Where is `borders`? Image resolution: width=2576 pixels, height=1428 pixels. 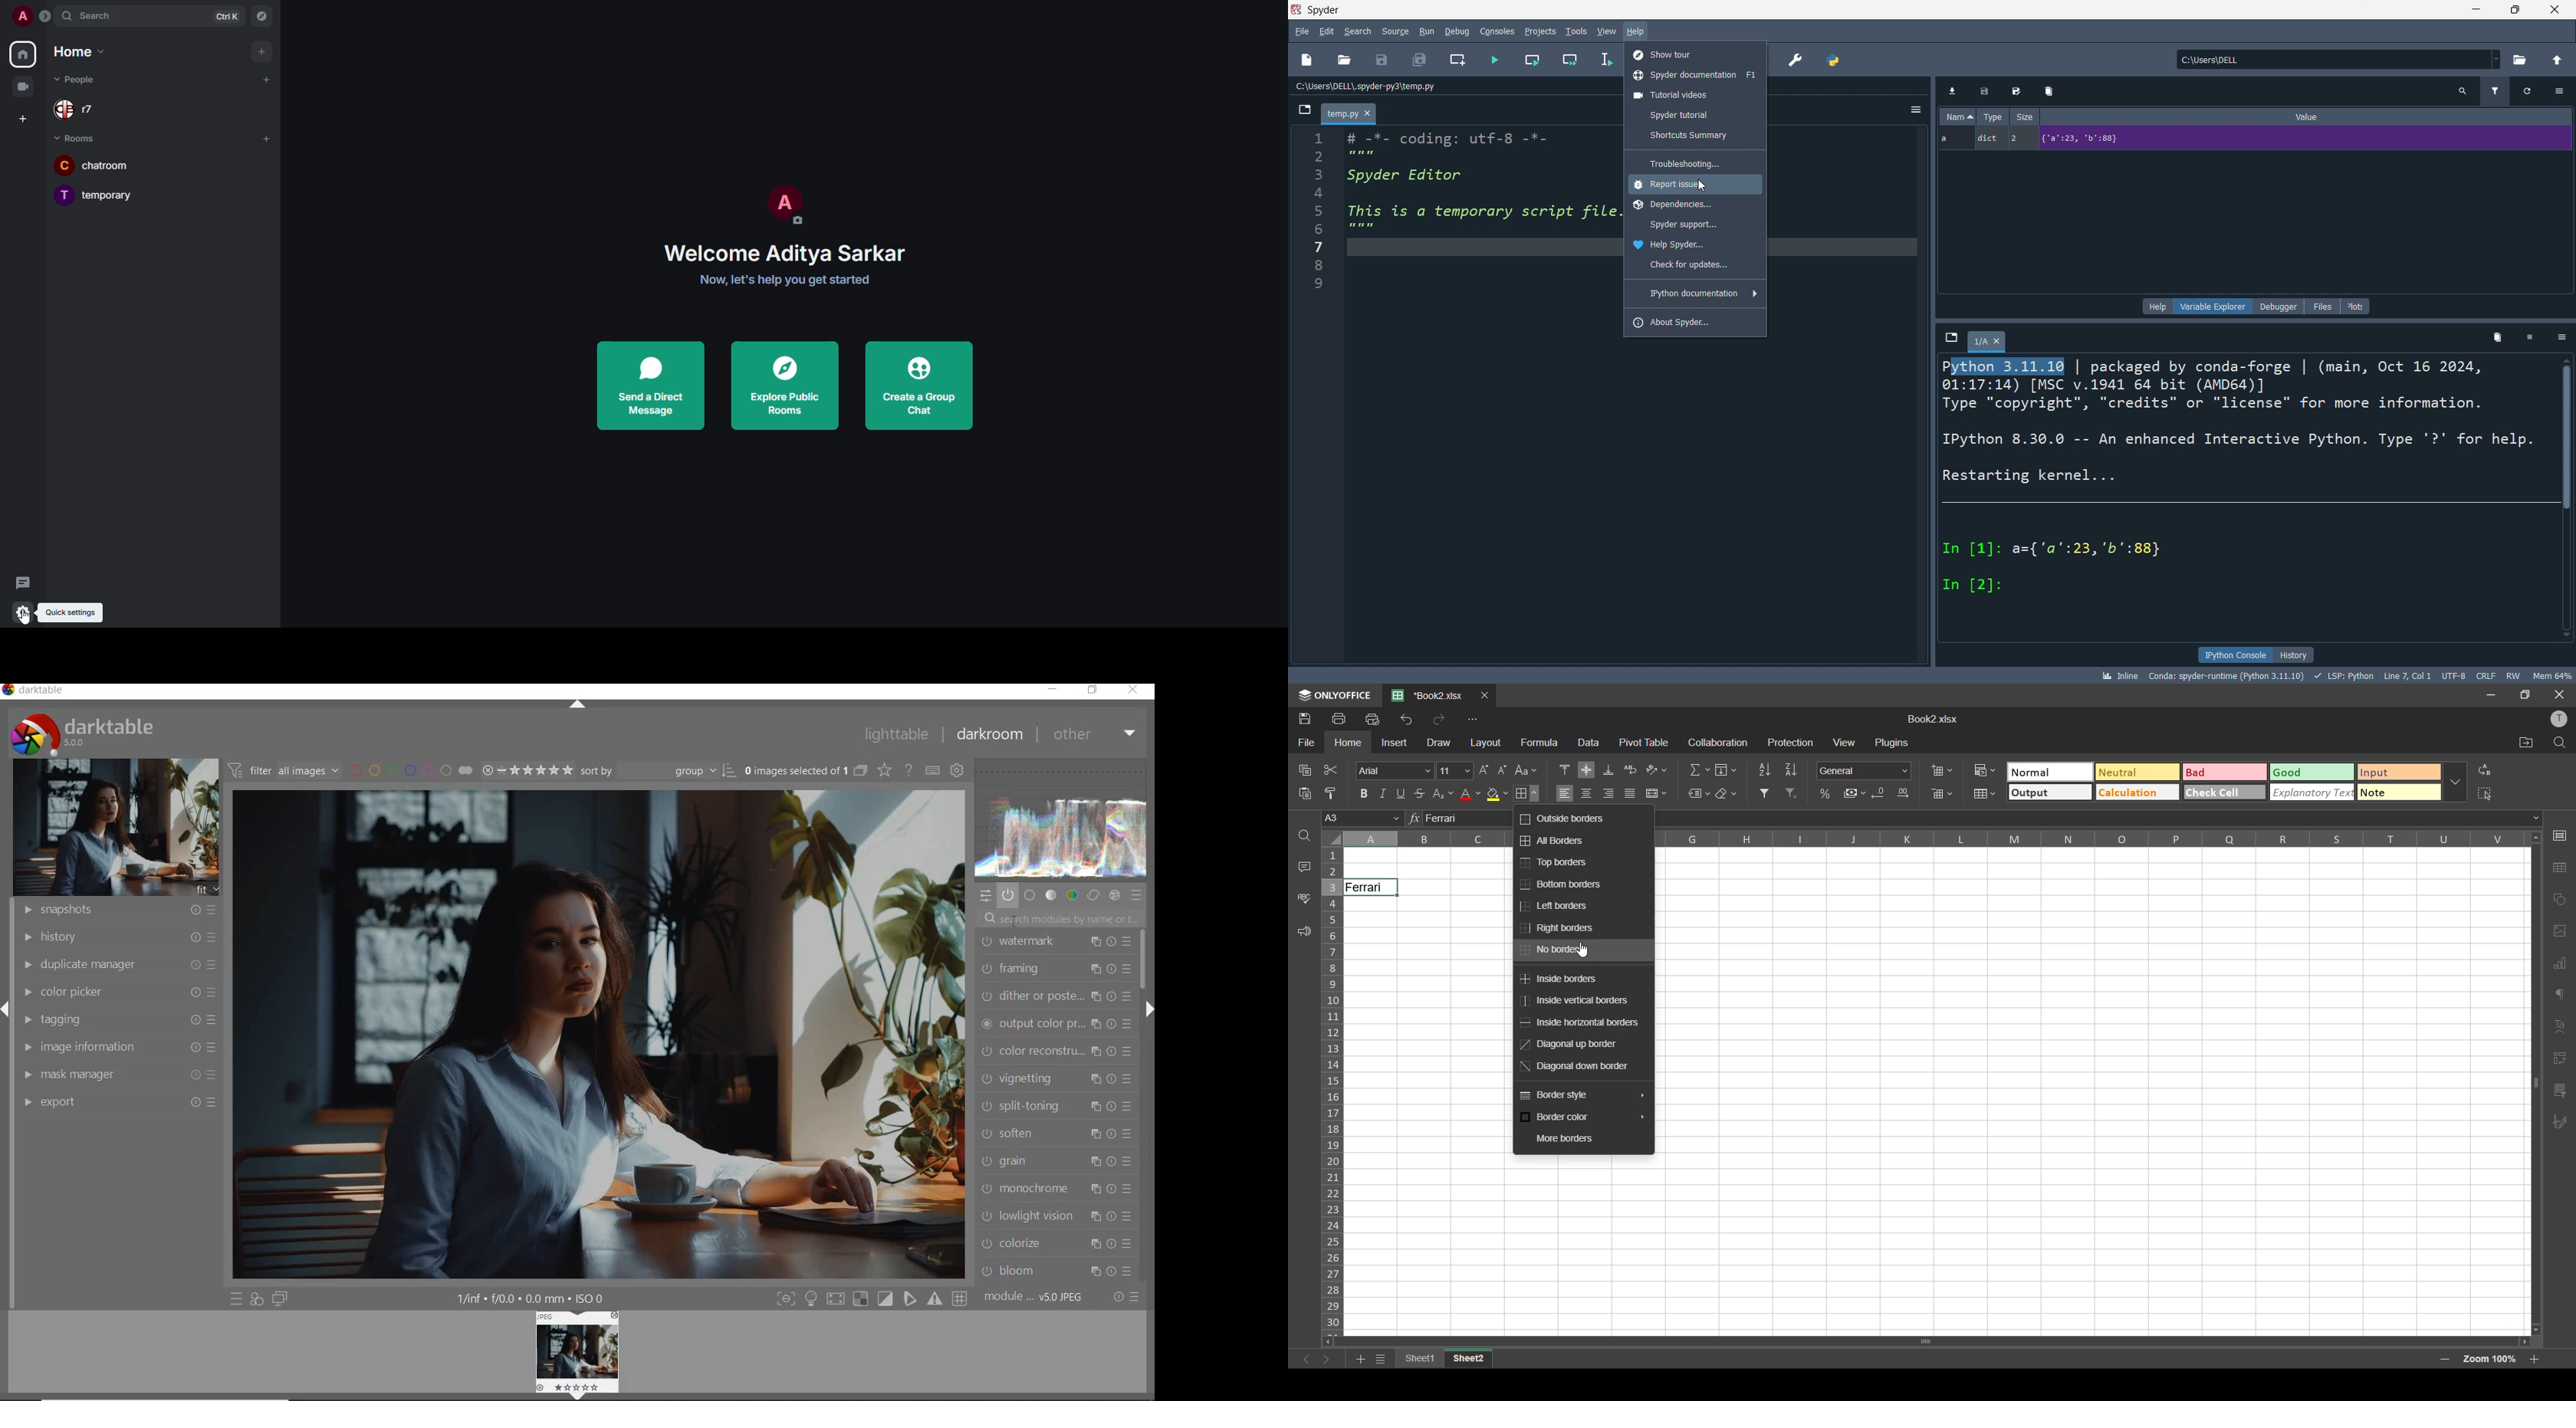 borders is located at coordinates (1526, 795).